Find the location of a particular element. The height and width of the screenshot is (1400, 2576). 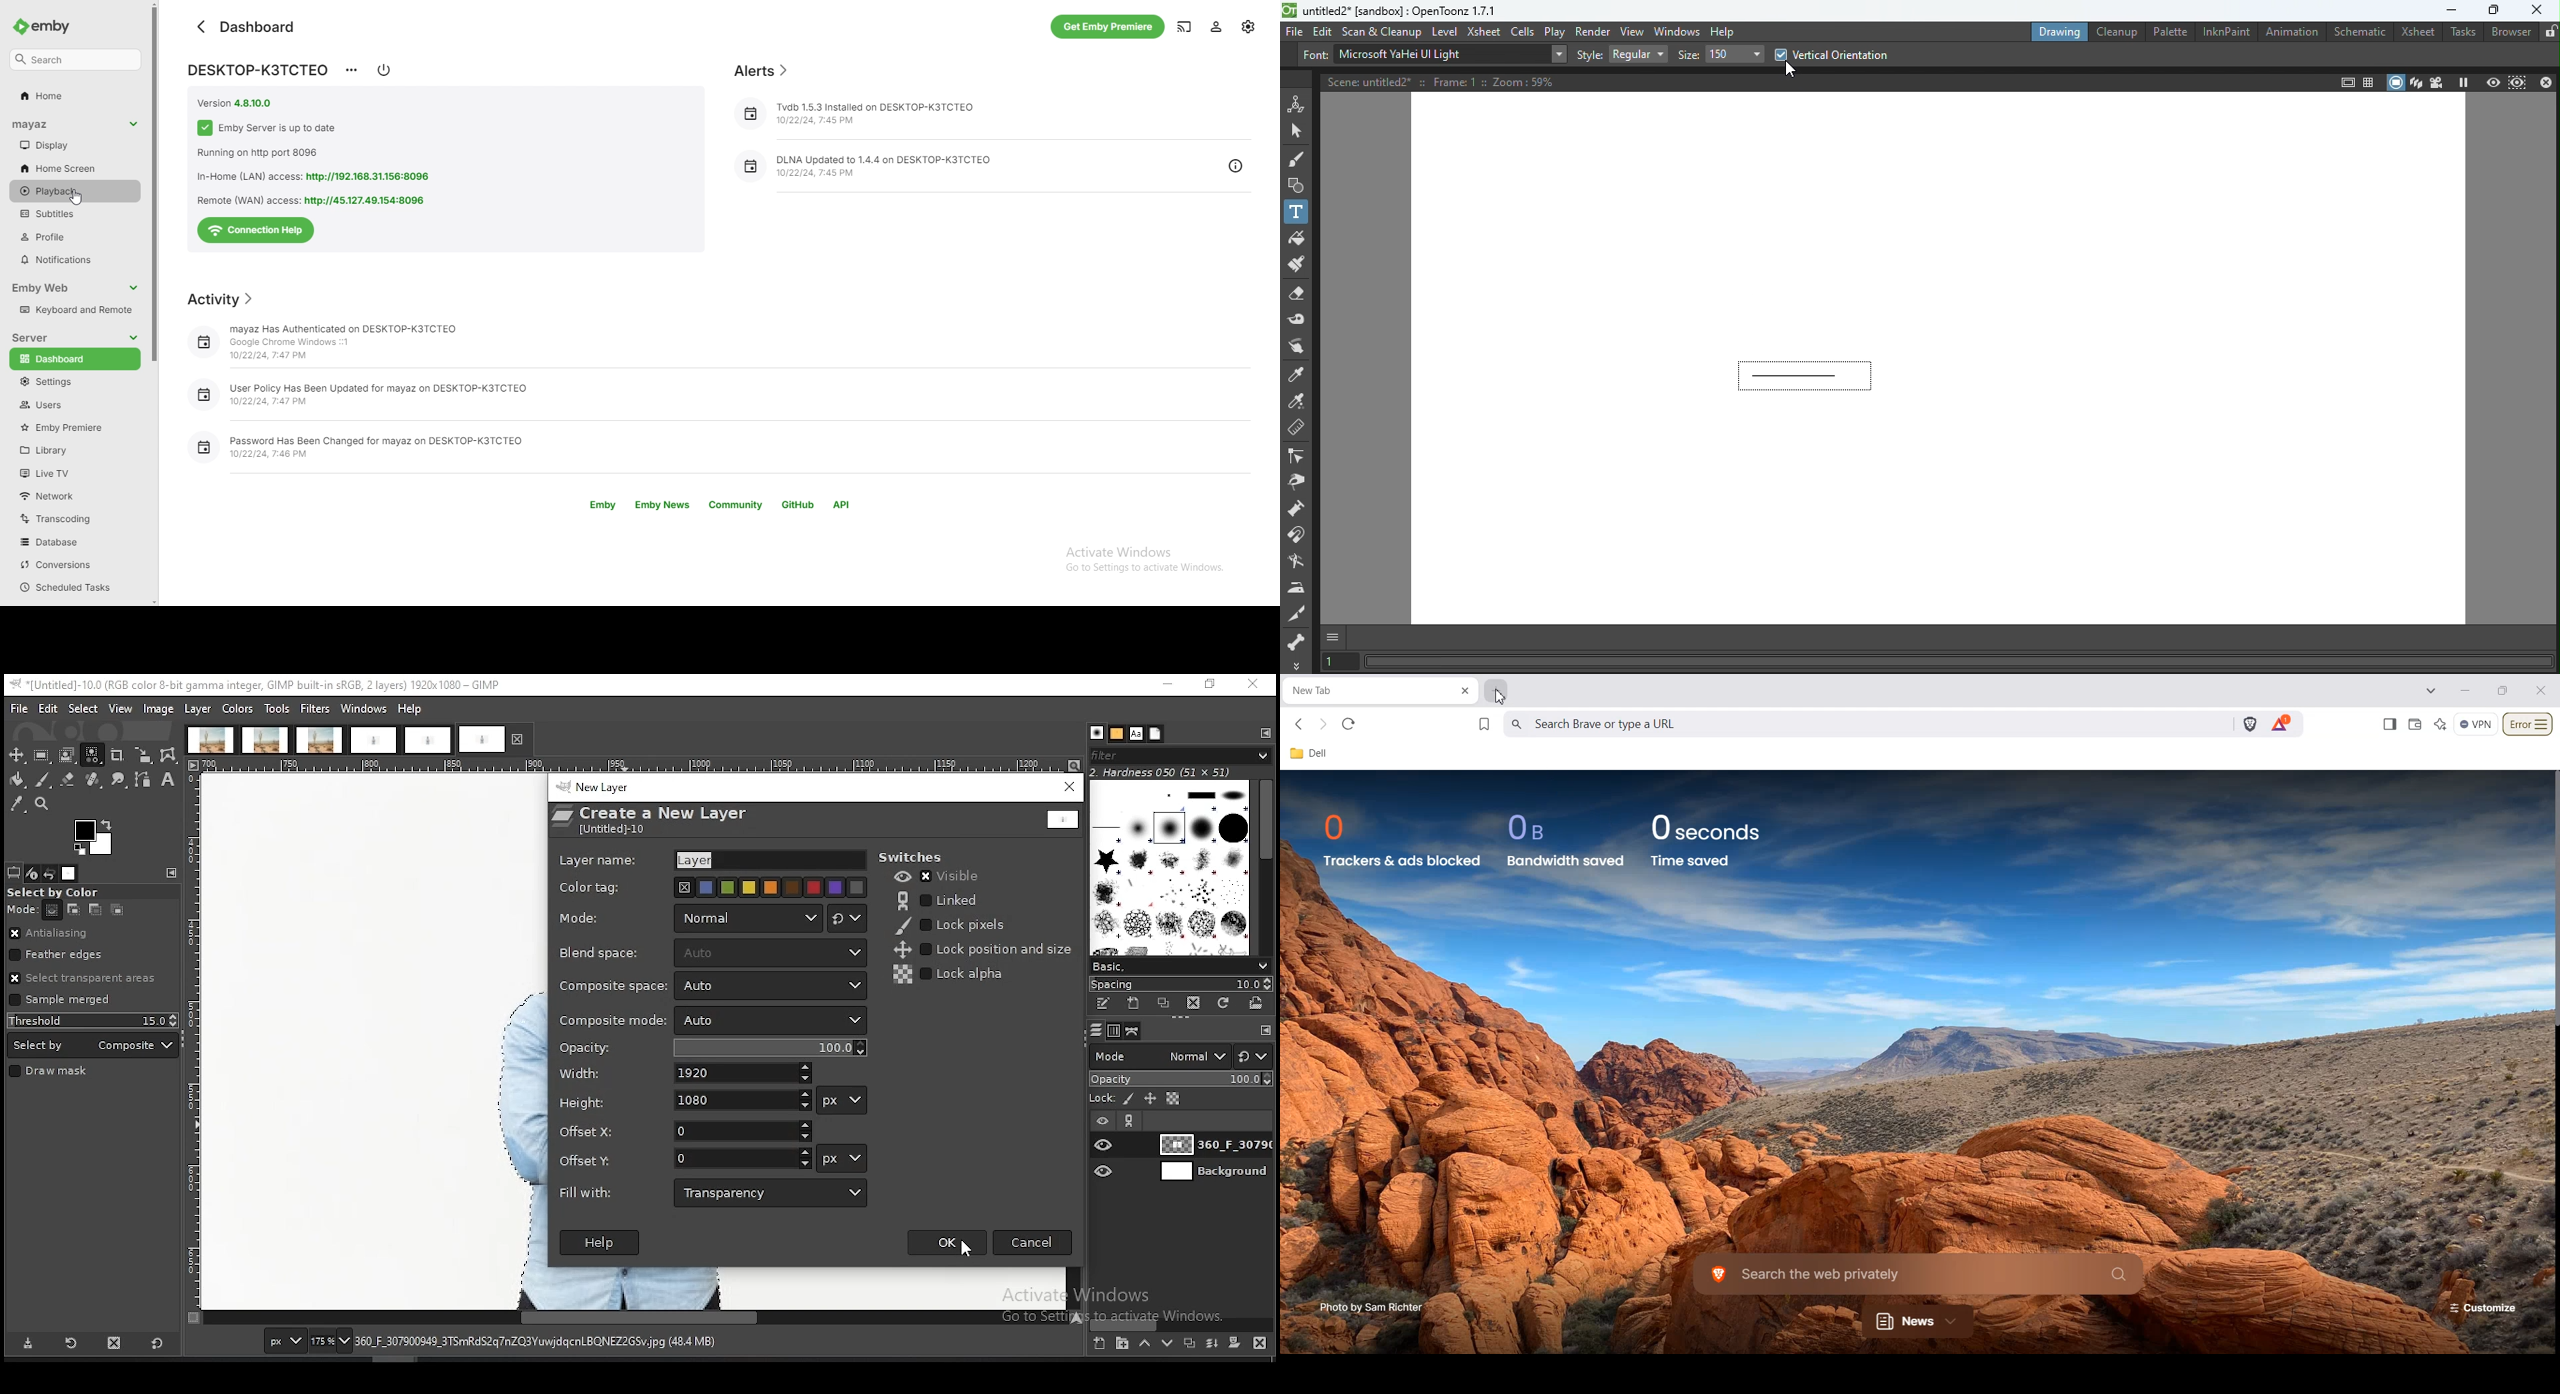

mayaz Has Authenticated on DESKTOP-K3TCTEO
Google Chrome Windows ::1
10/22/24, 7:47 PM is located at coordinates (334, 343).